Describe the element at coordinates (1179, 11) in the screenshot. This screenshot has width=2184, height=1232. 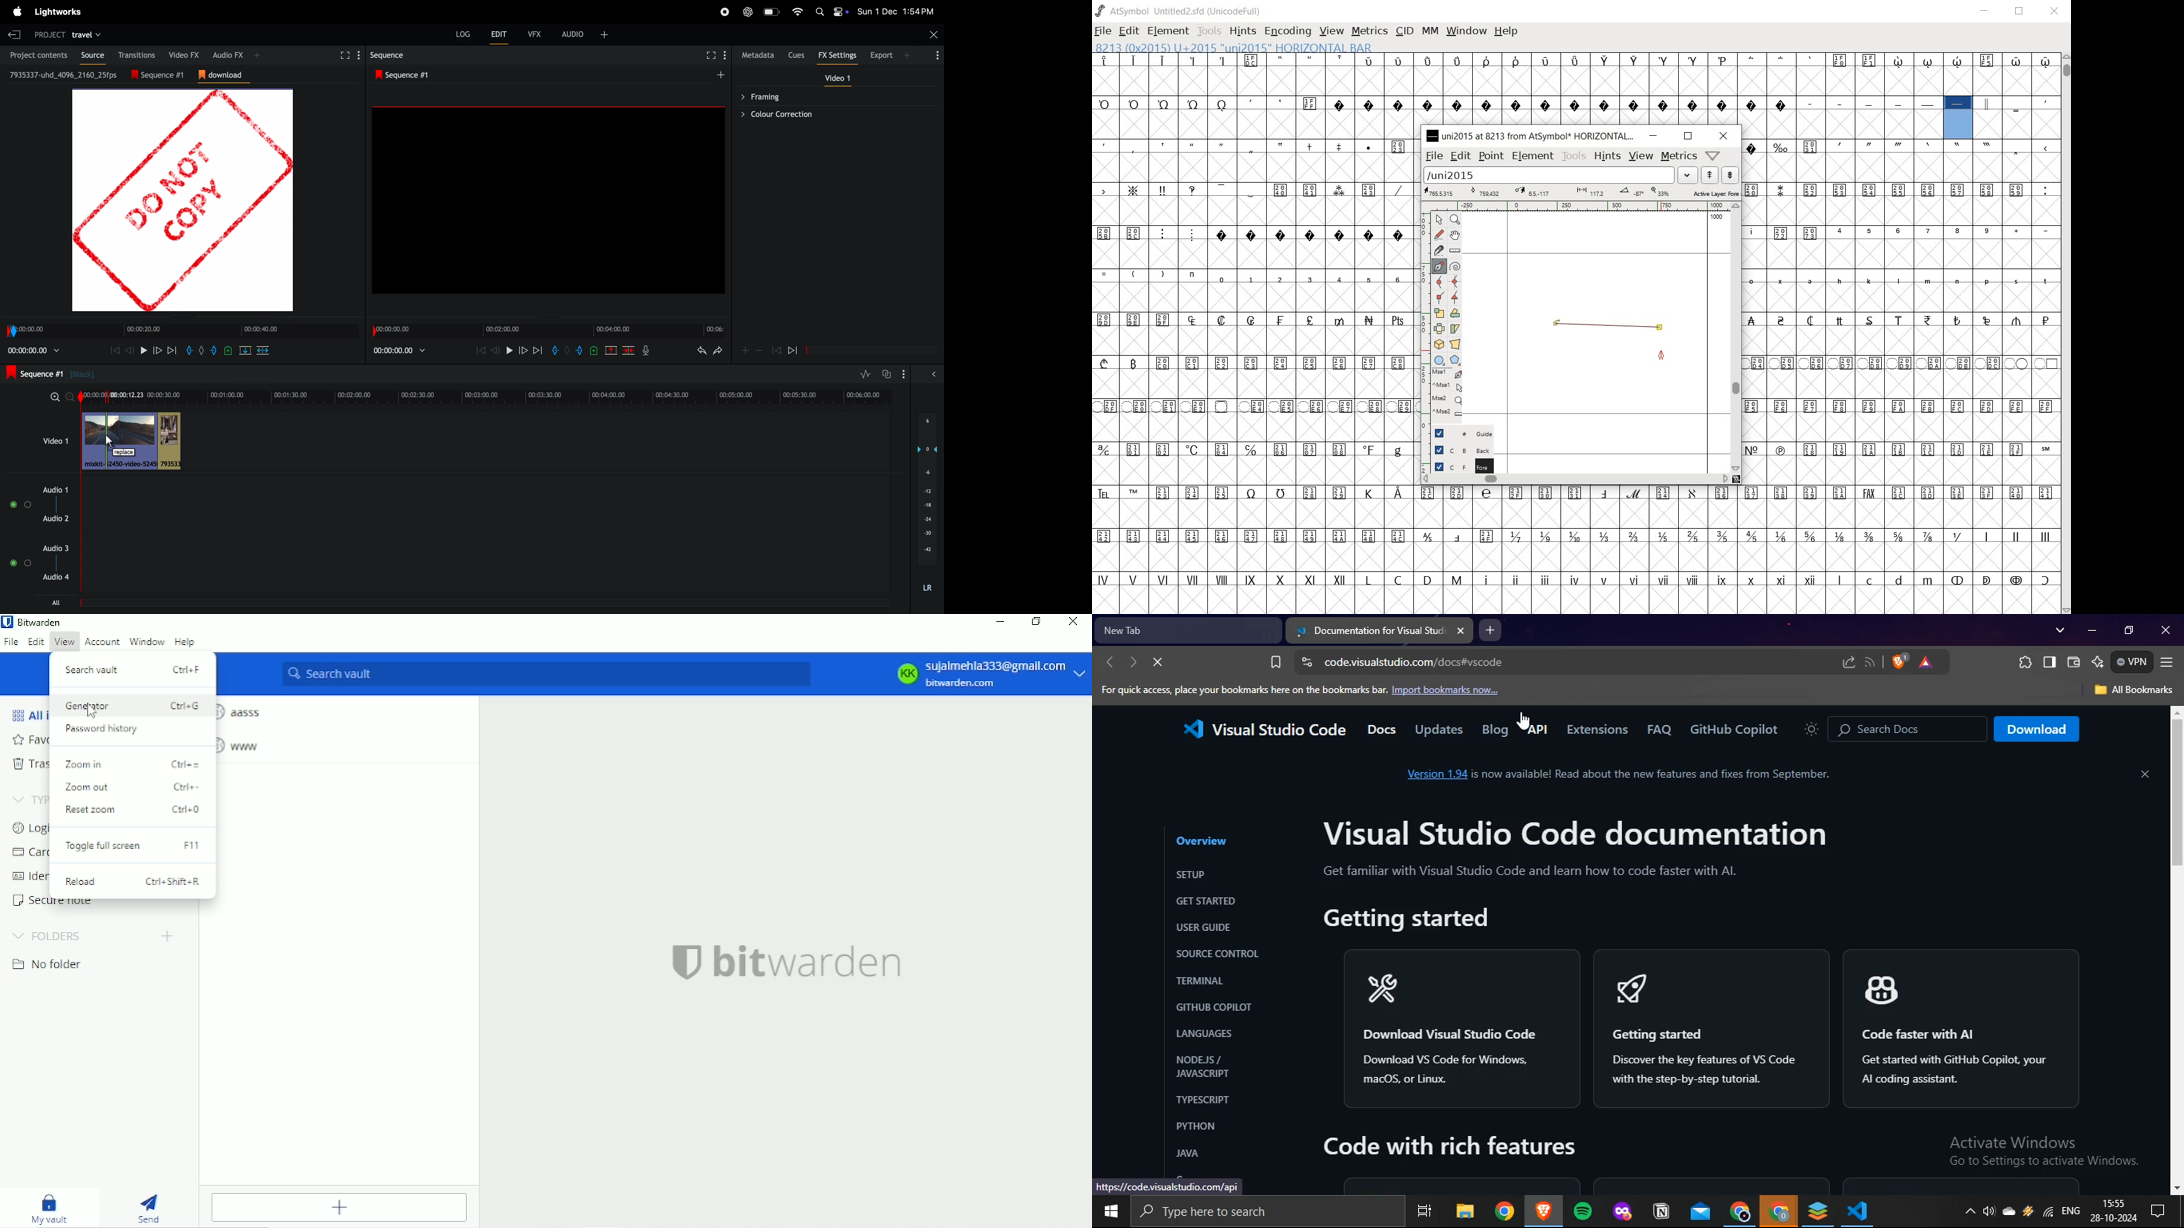
I see `AtSymbol  Untitled2.sfd (UnicodeFull)` at that location.